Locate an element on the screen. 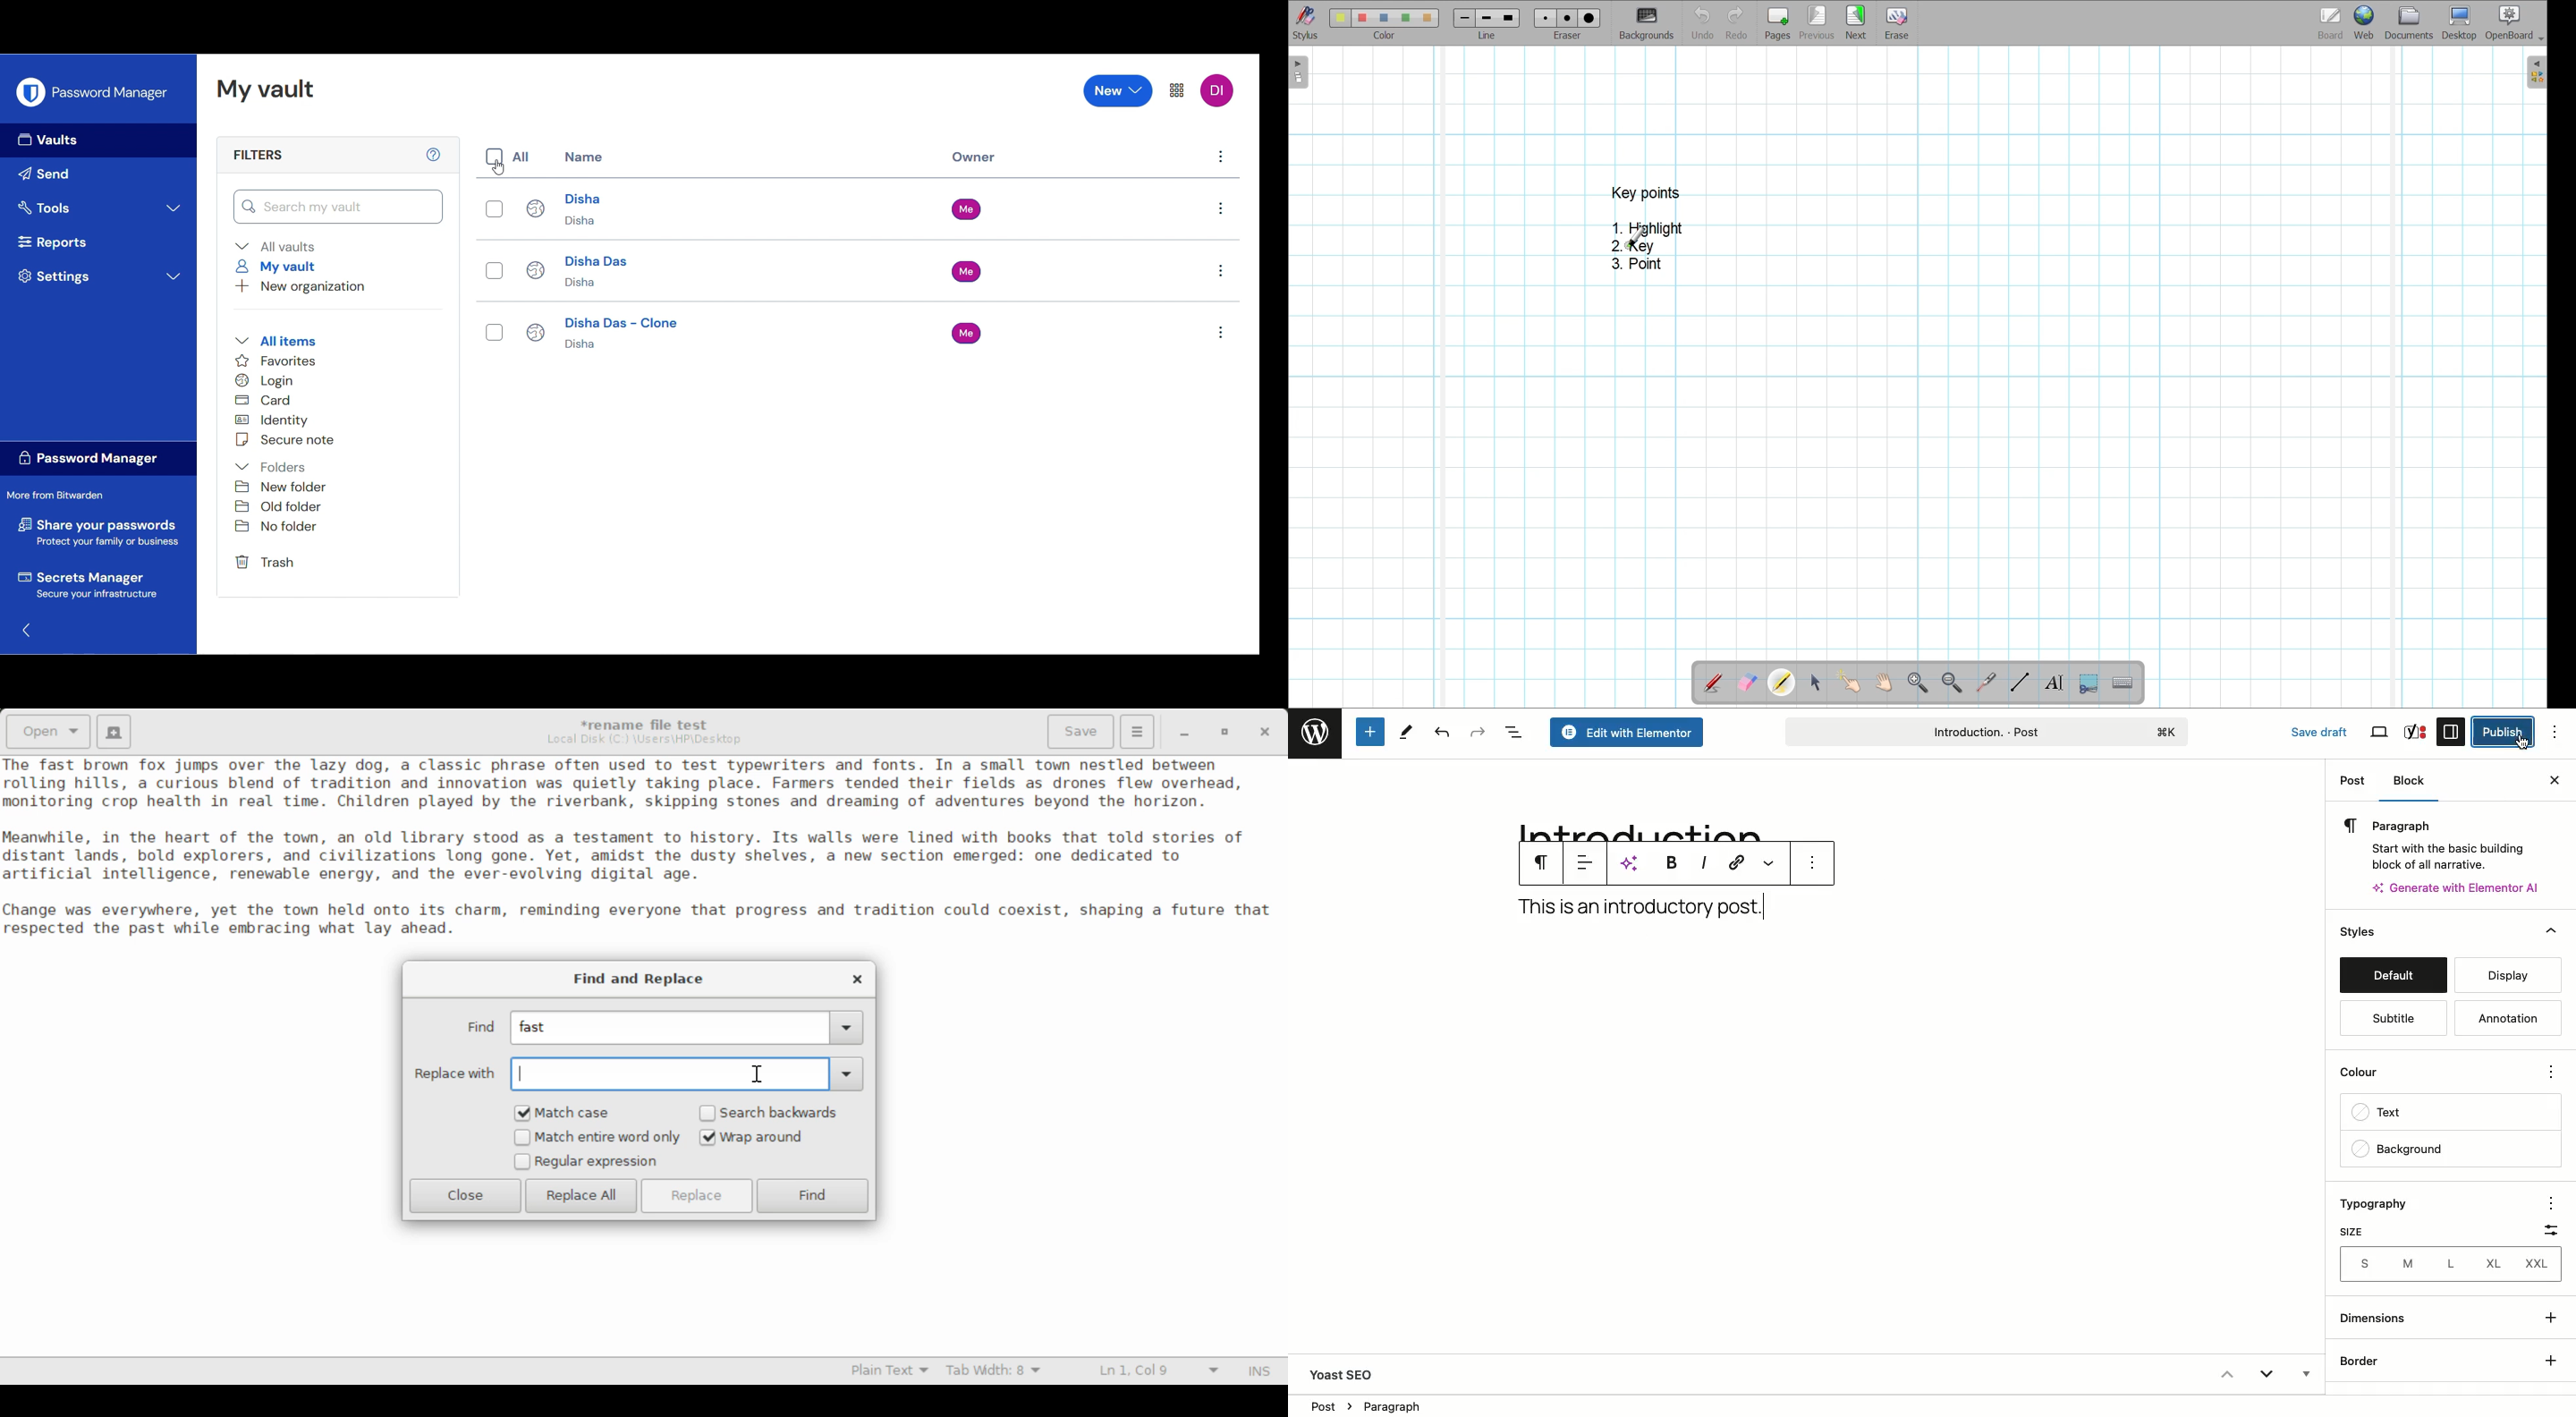  Annotate document is located at coordinates (1712, 684).